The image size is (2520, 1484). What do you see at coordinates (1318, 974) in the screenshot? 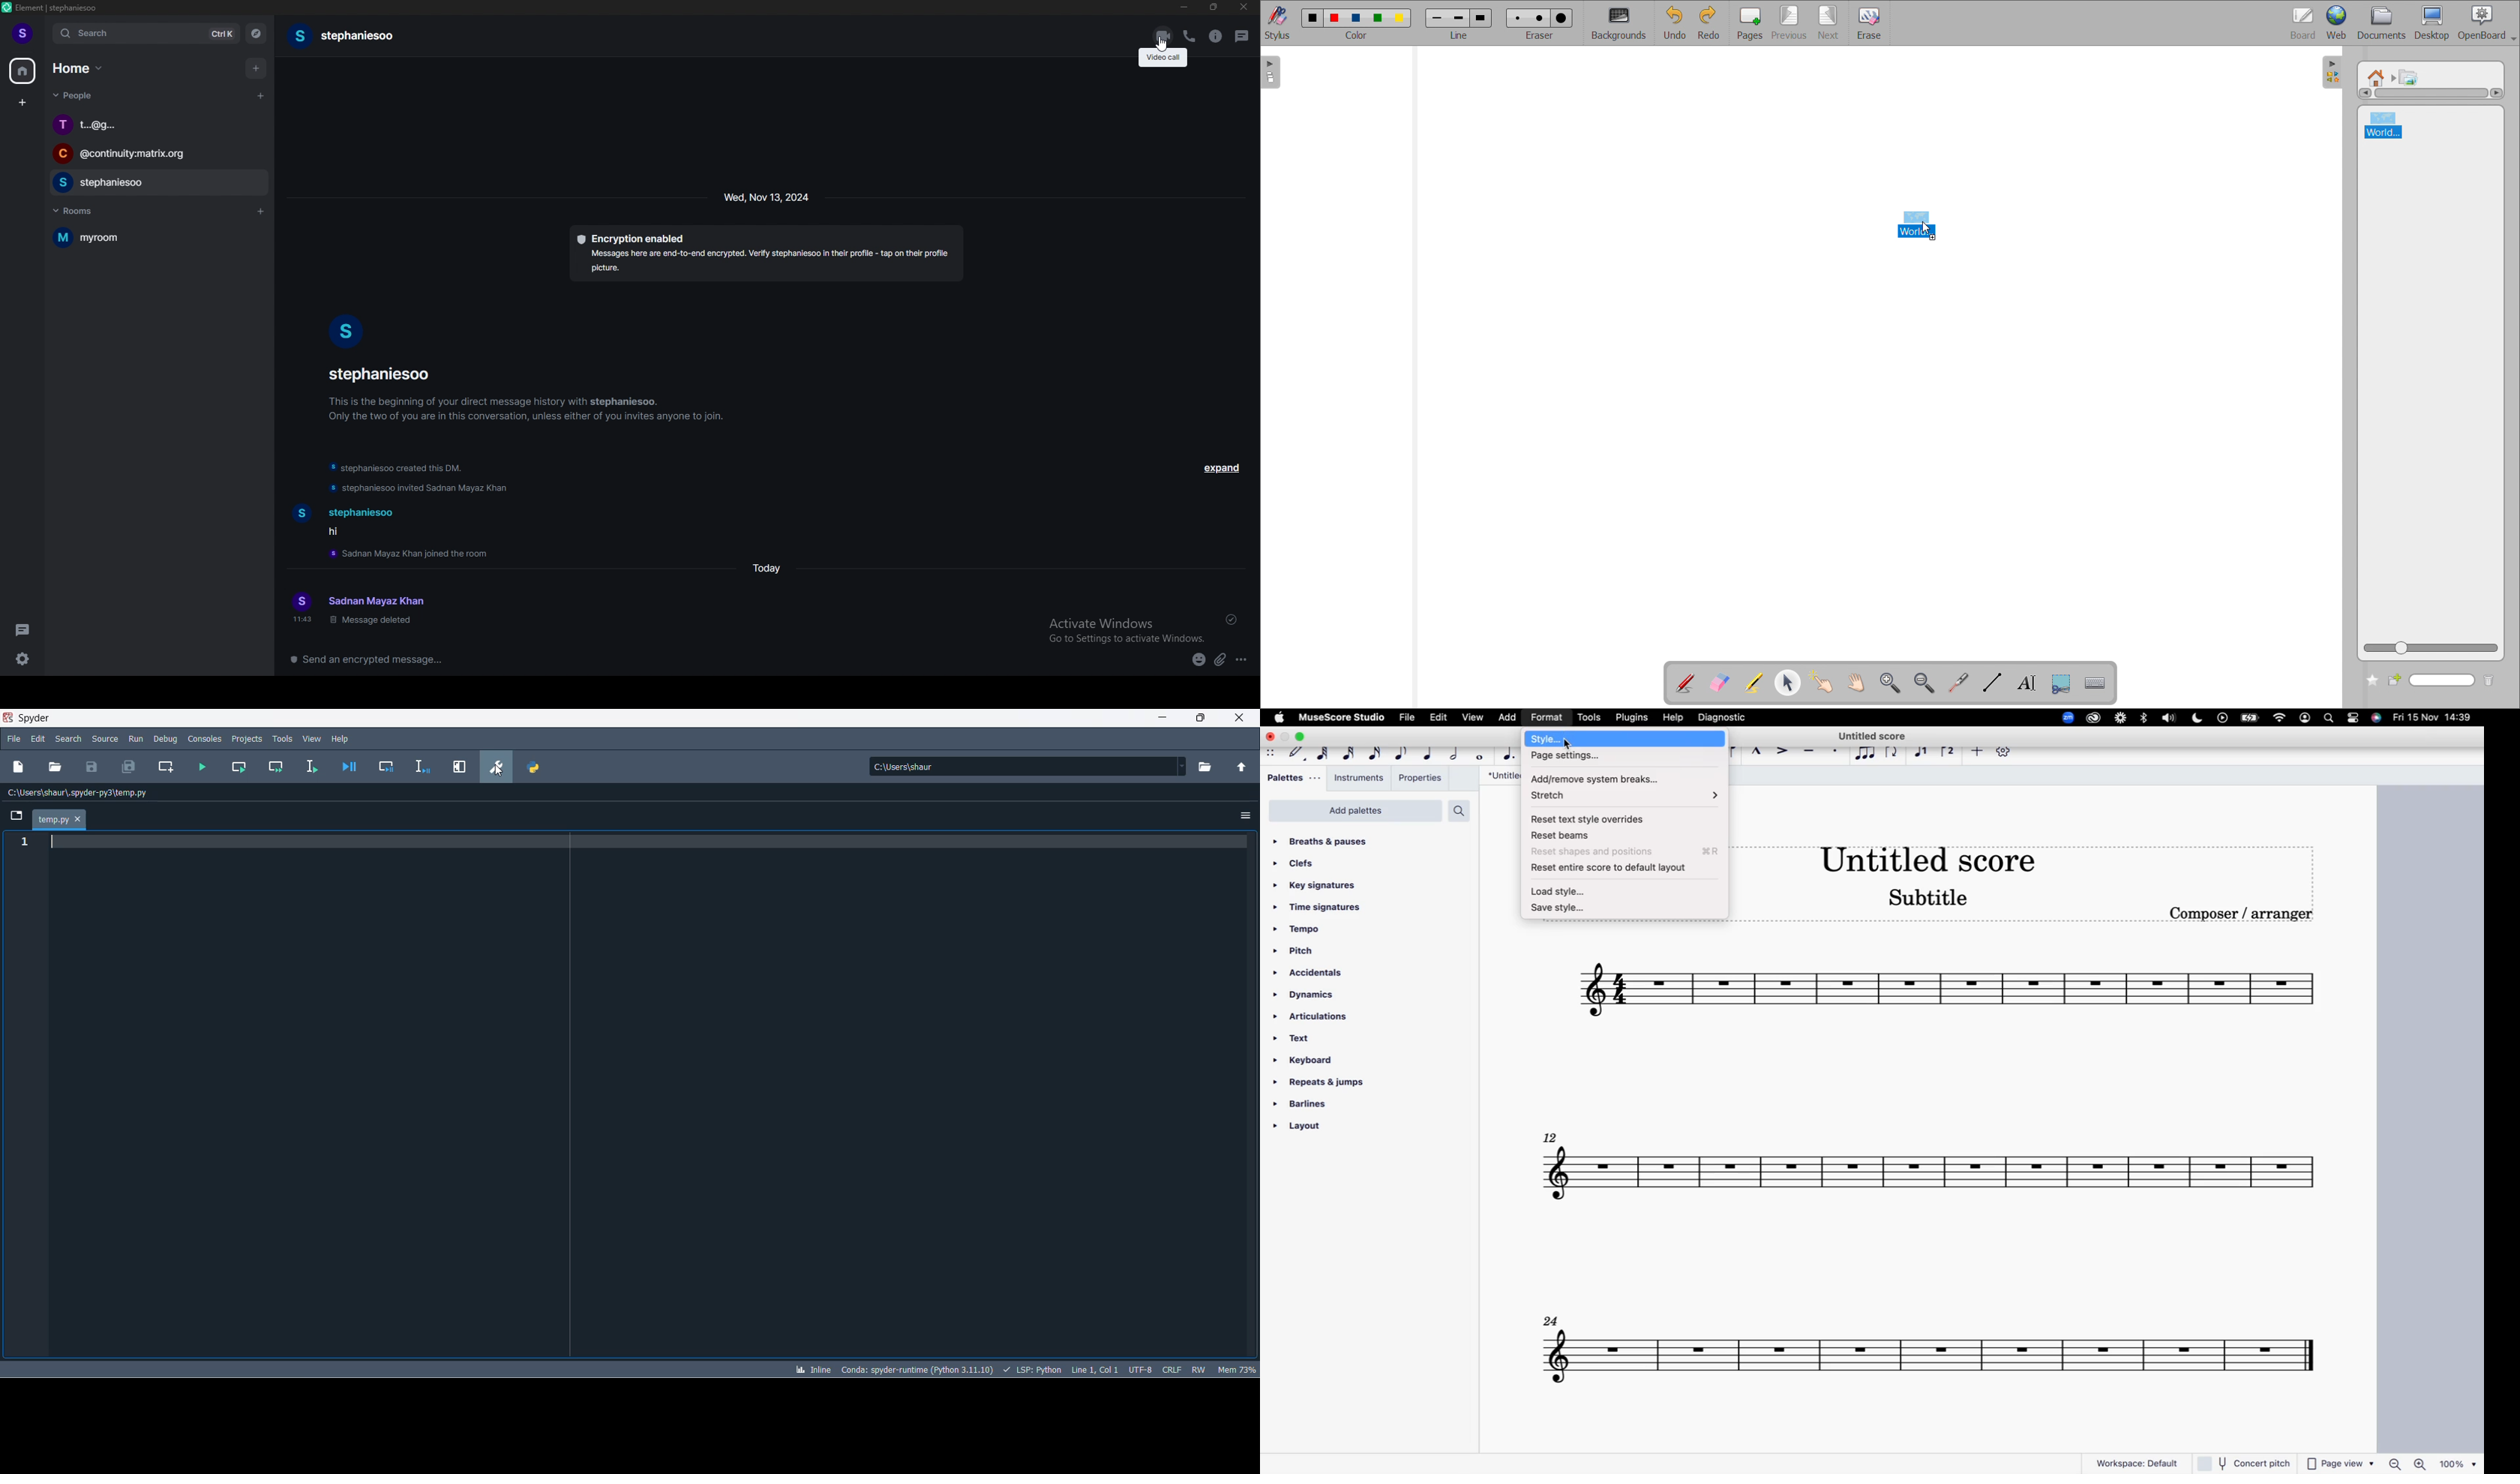
I see `accidentals` at bounding box center [1318, 974].